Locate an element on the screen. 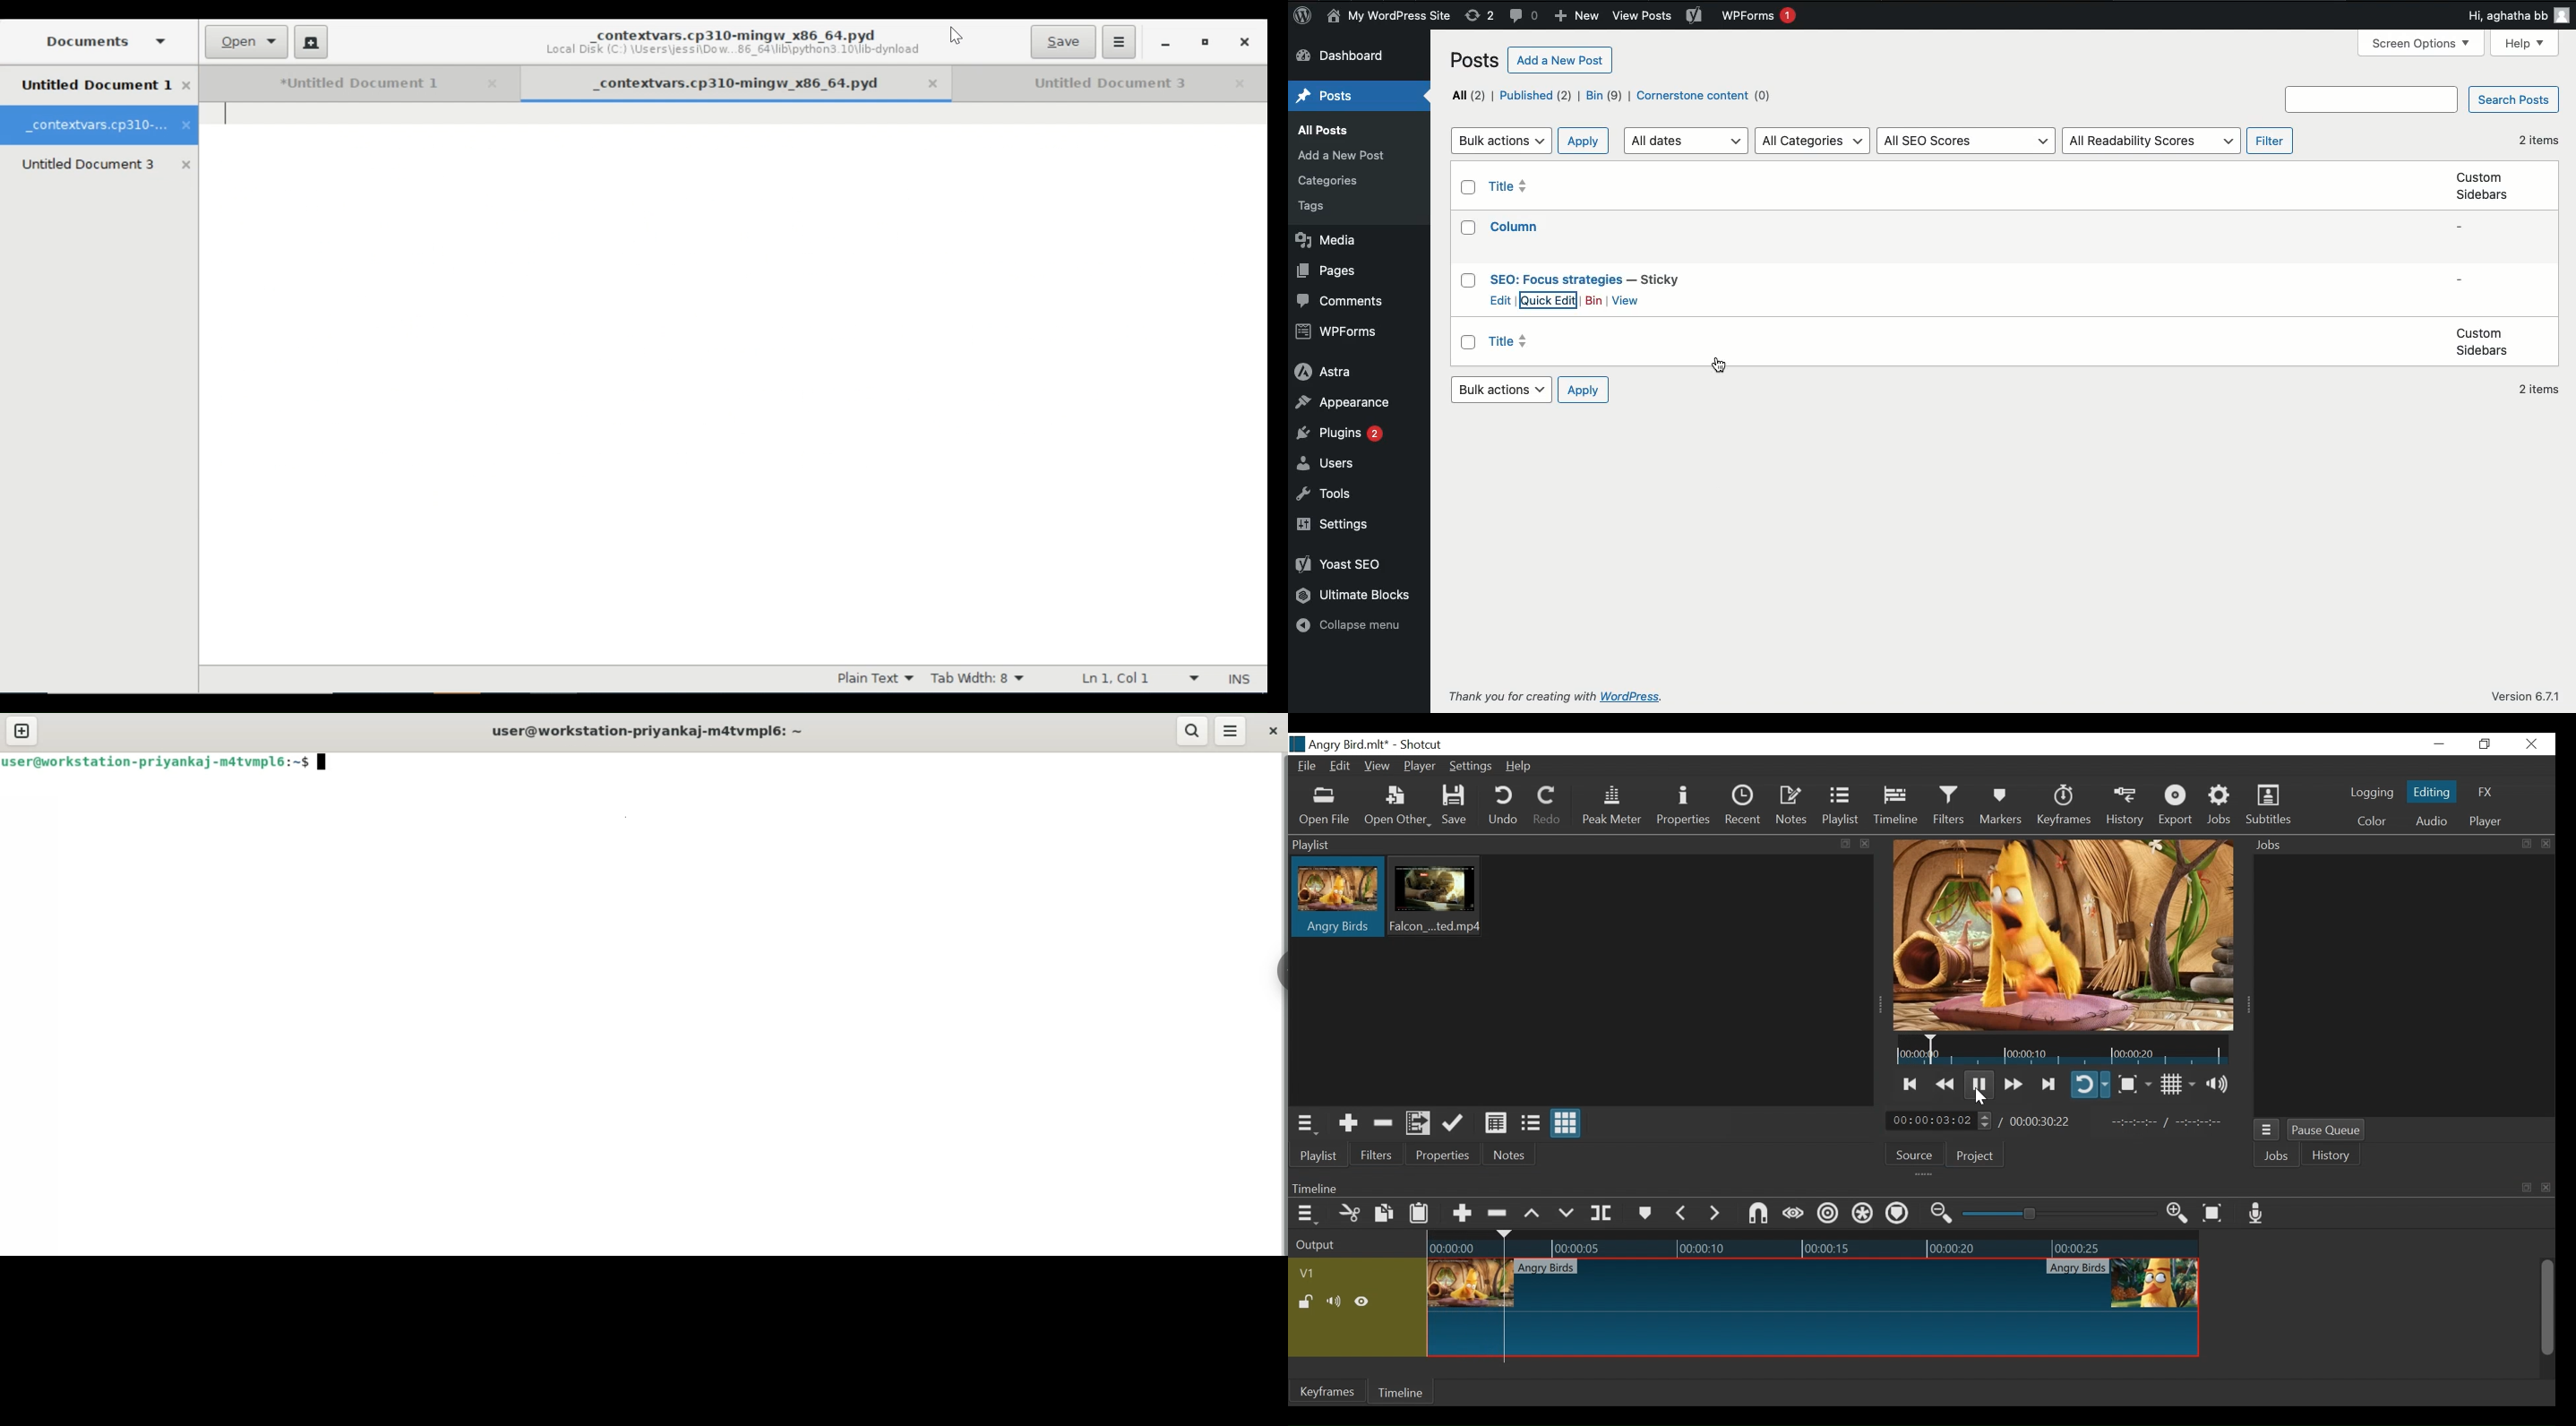  Posts is located at coordinates (1328, 97).